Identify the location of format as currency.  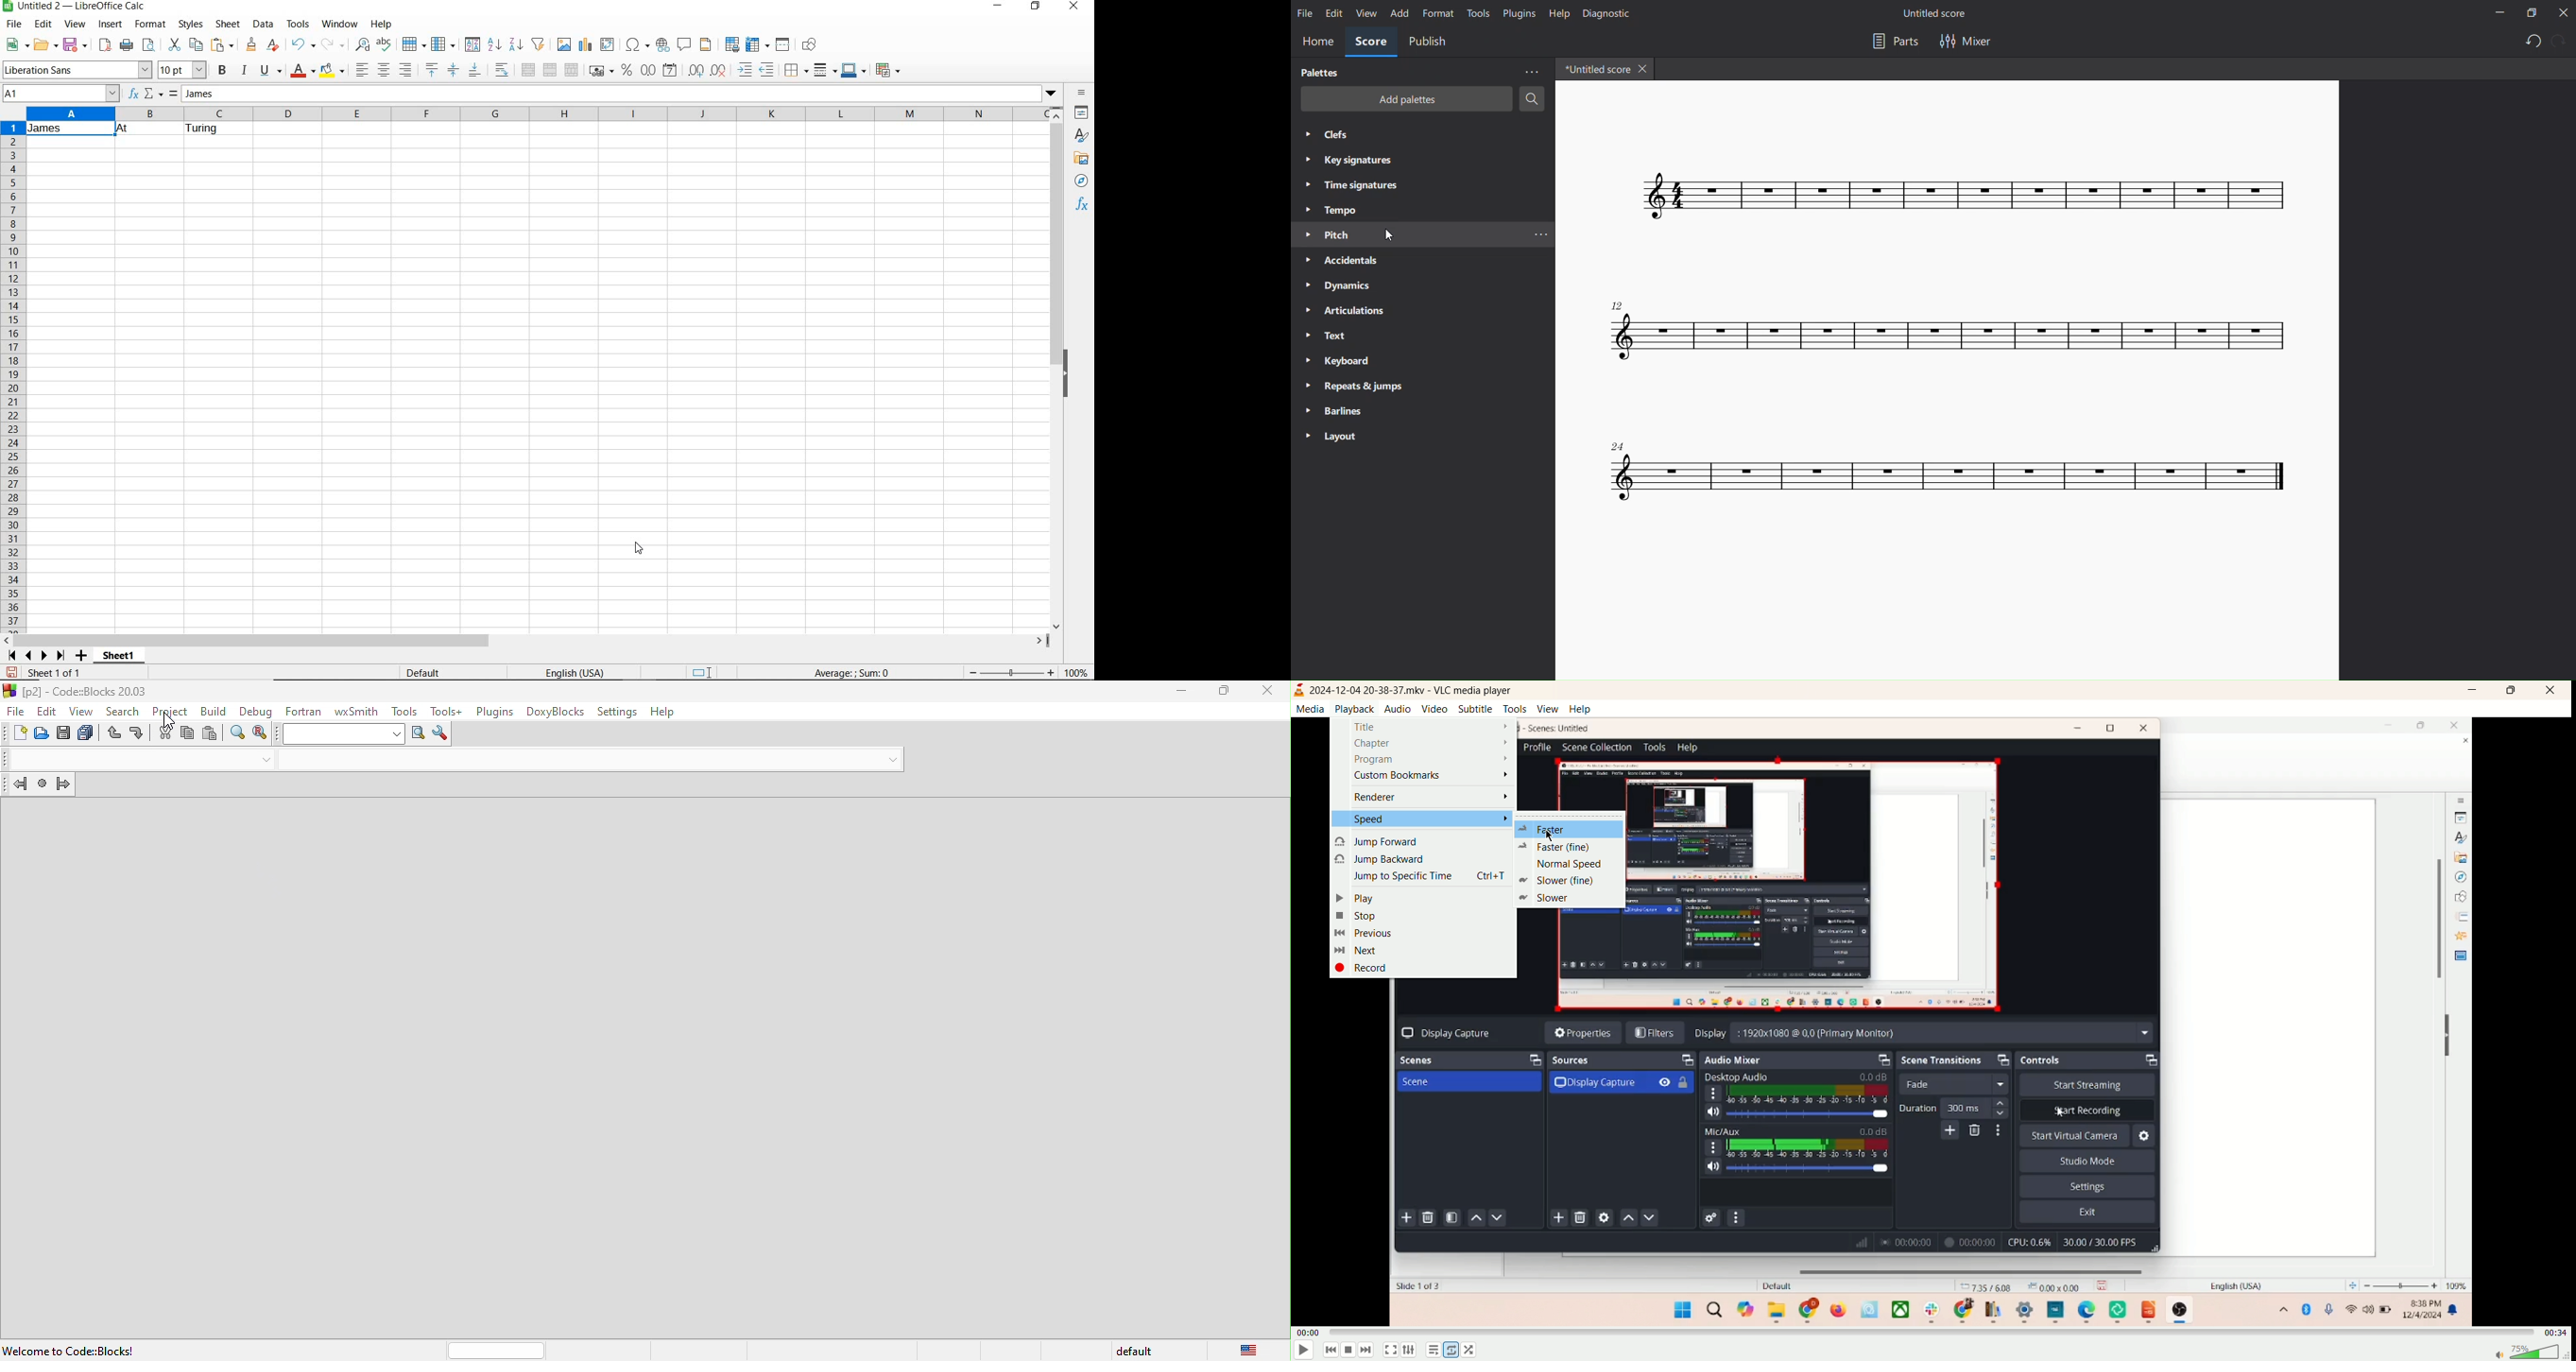
(601, 71).